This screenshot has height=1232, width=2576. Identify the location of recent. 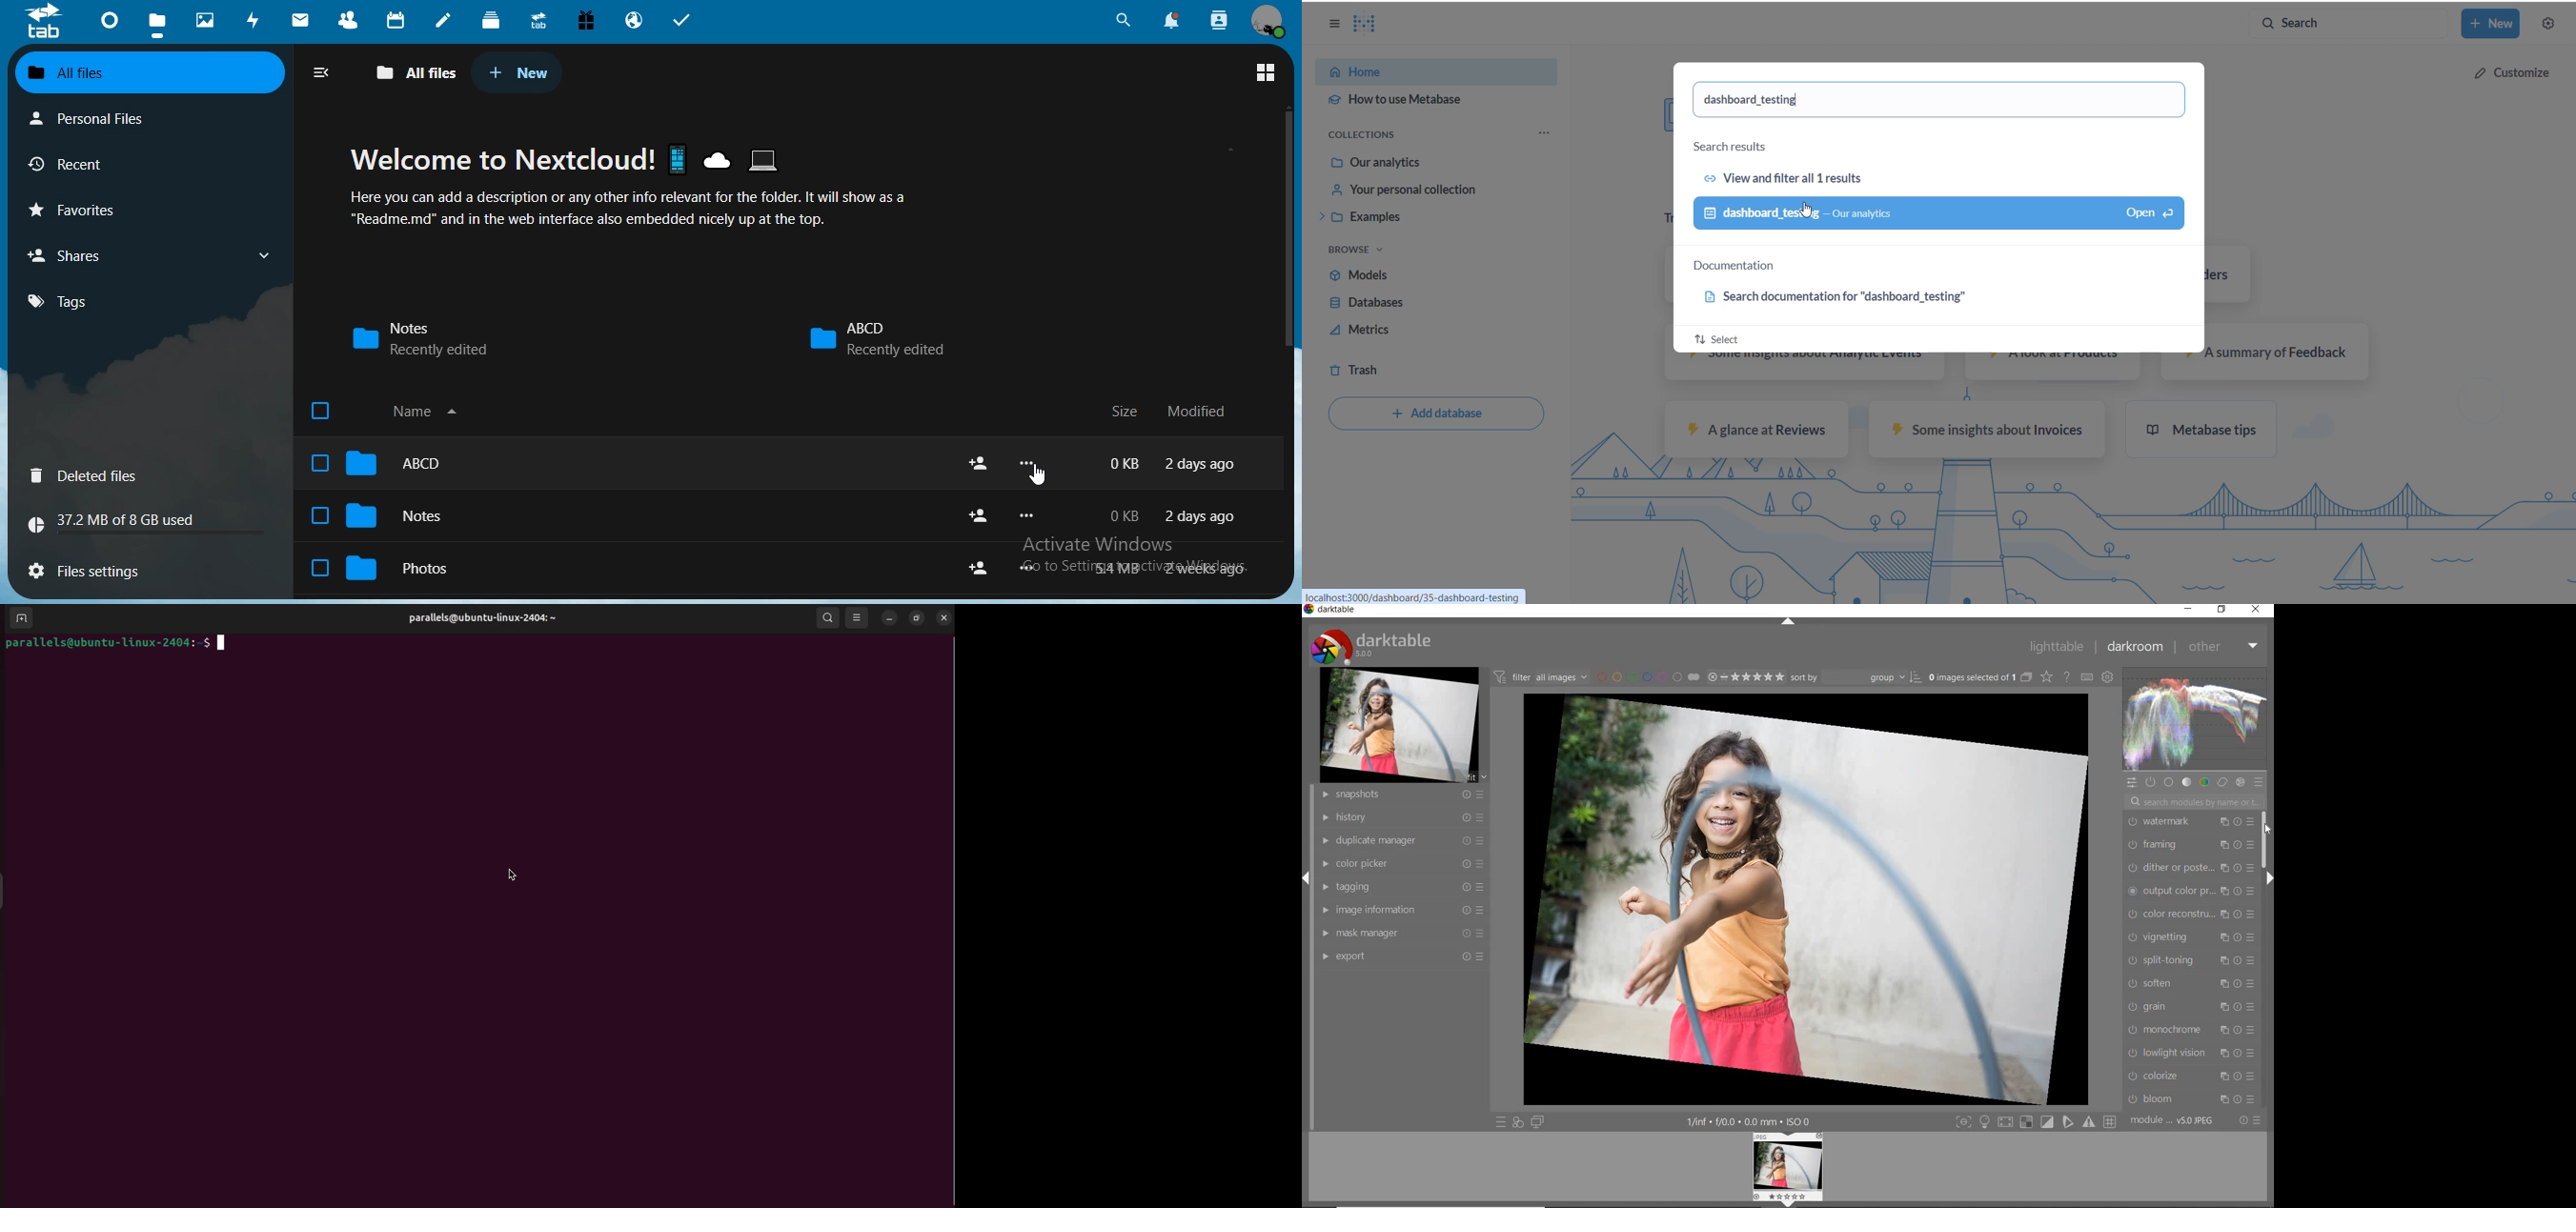
(68, 163).